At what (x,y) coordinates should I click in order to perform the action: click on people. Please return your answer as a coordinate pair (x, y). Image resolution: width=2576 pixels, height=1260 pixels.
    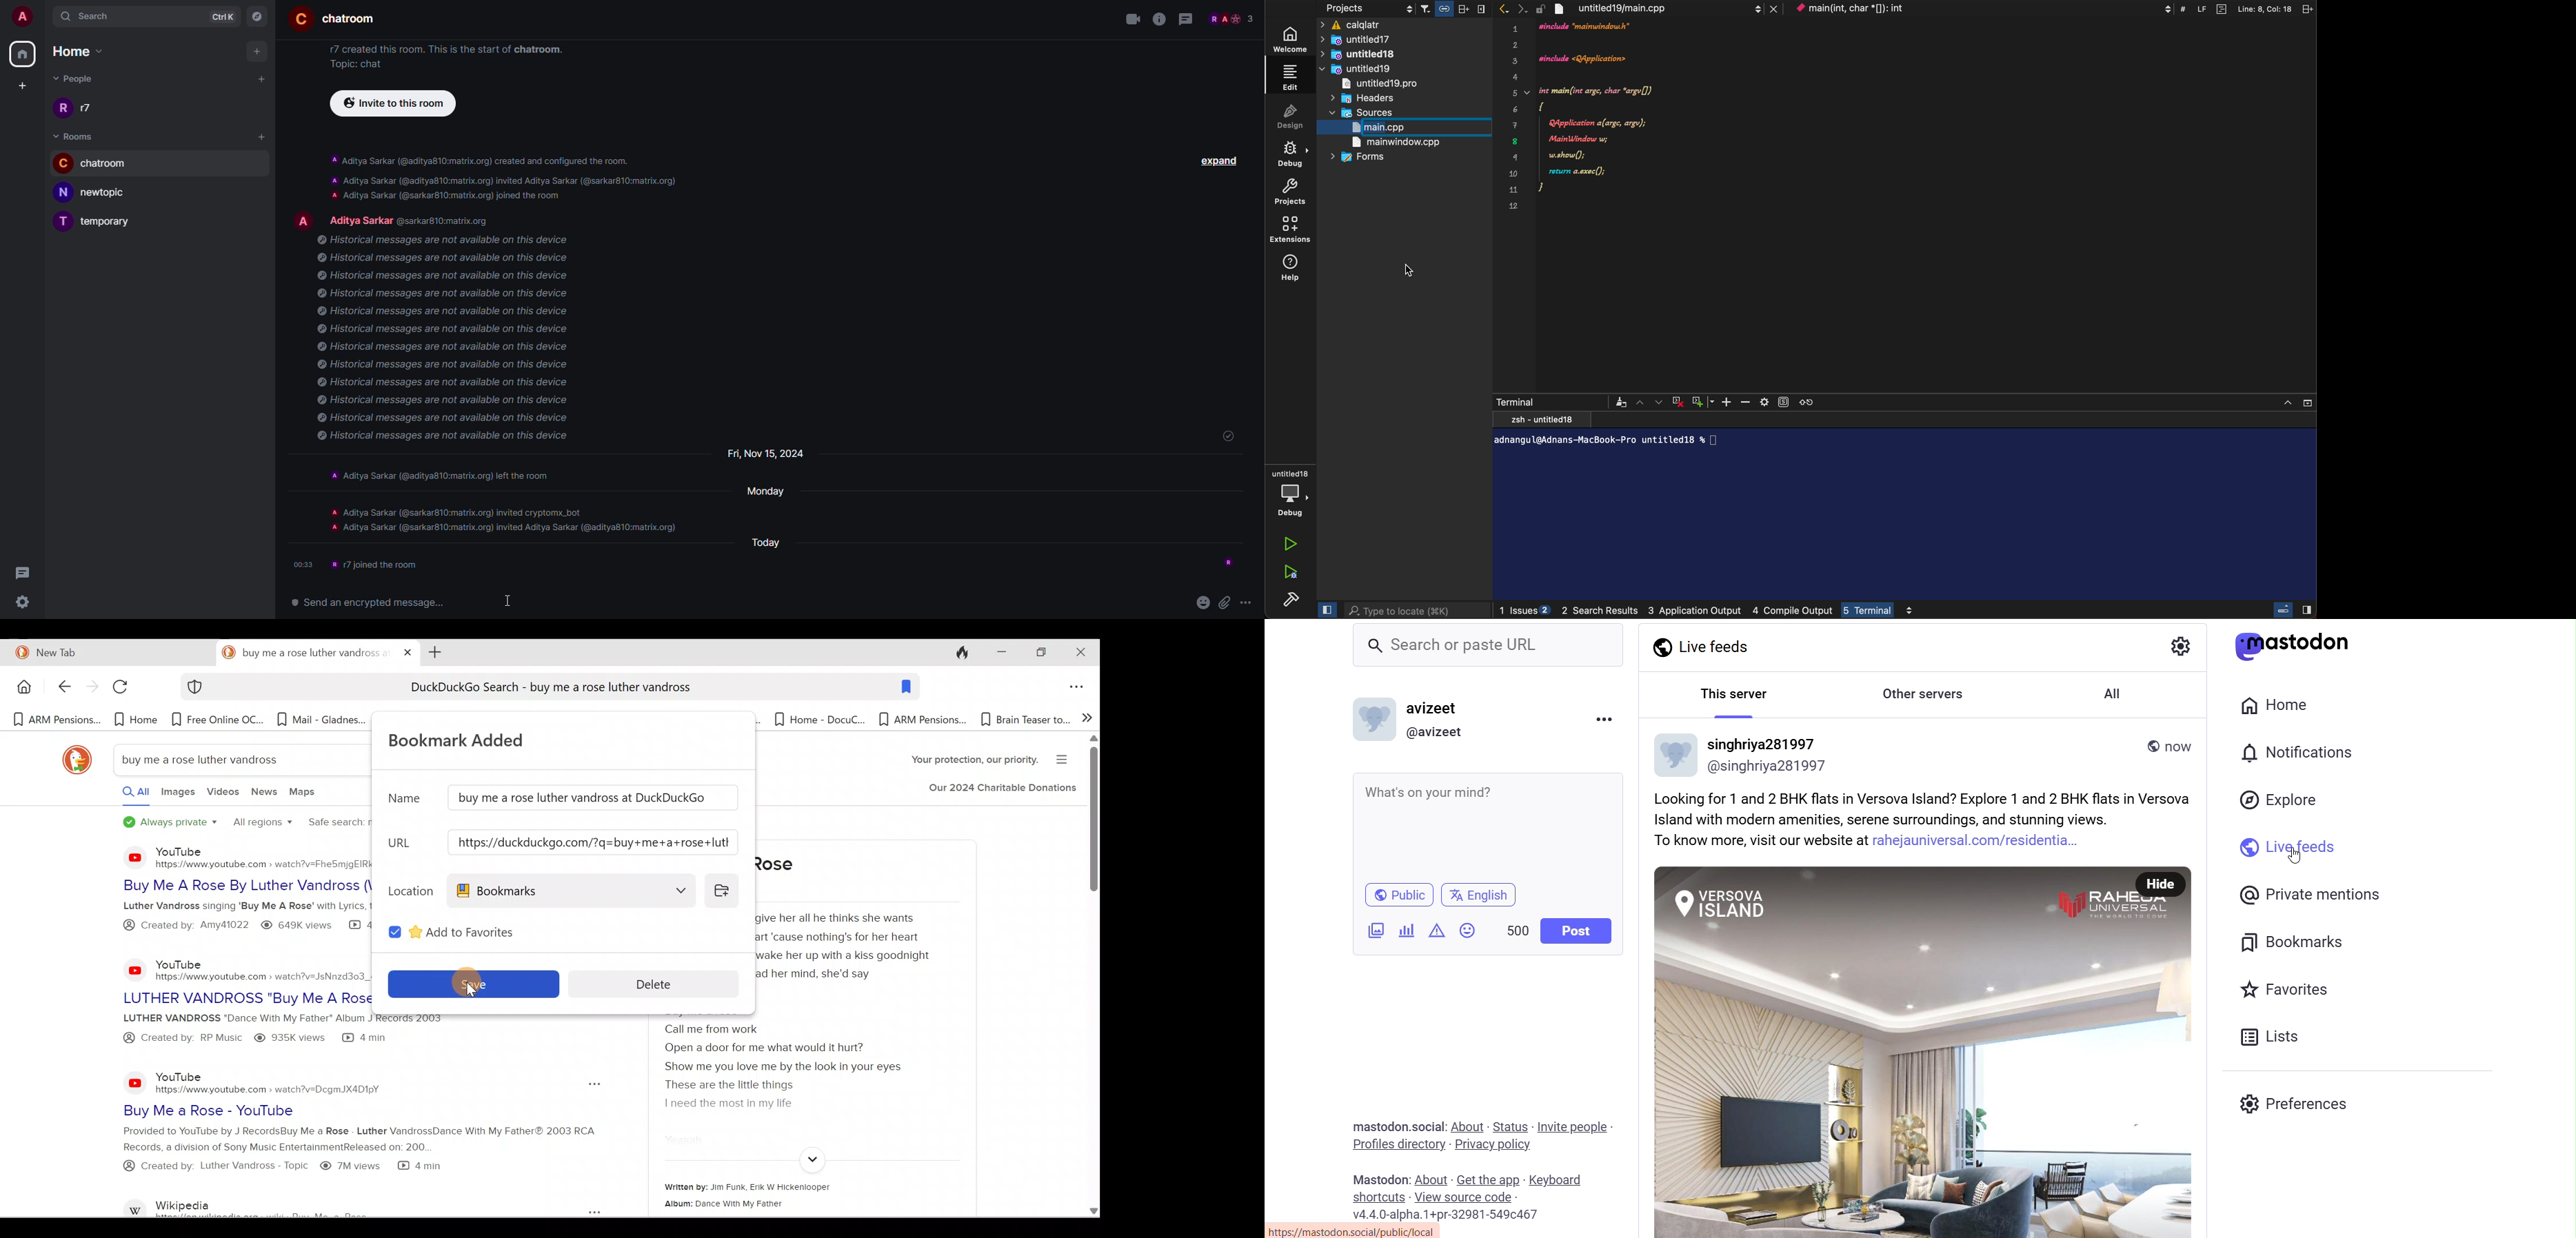
    Looking at the image, I should click on (81, 80).